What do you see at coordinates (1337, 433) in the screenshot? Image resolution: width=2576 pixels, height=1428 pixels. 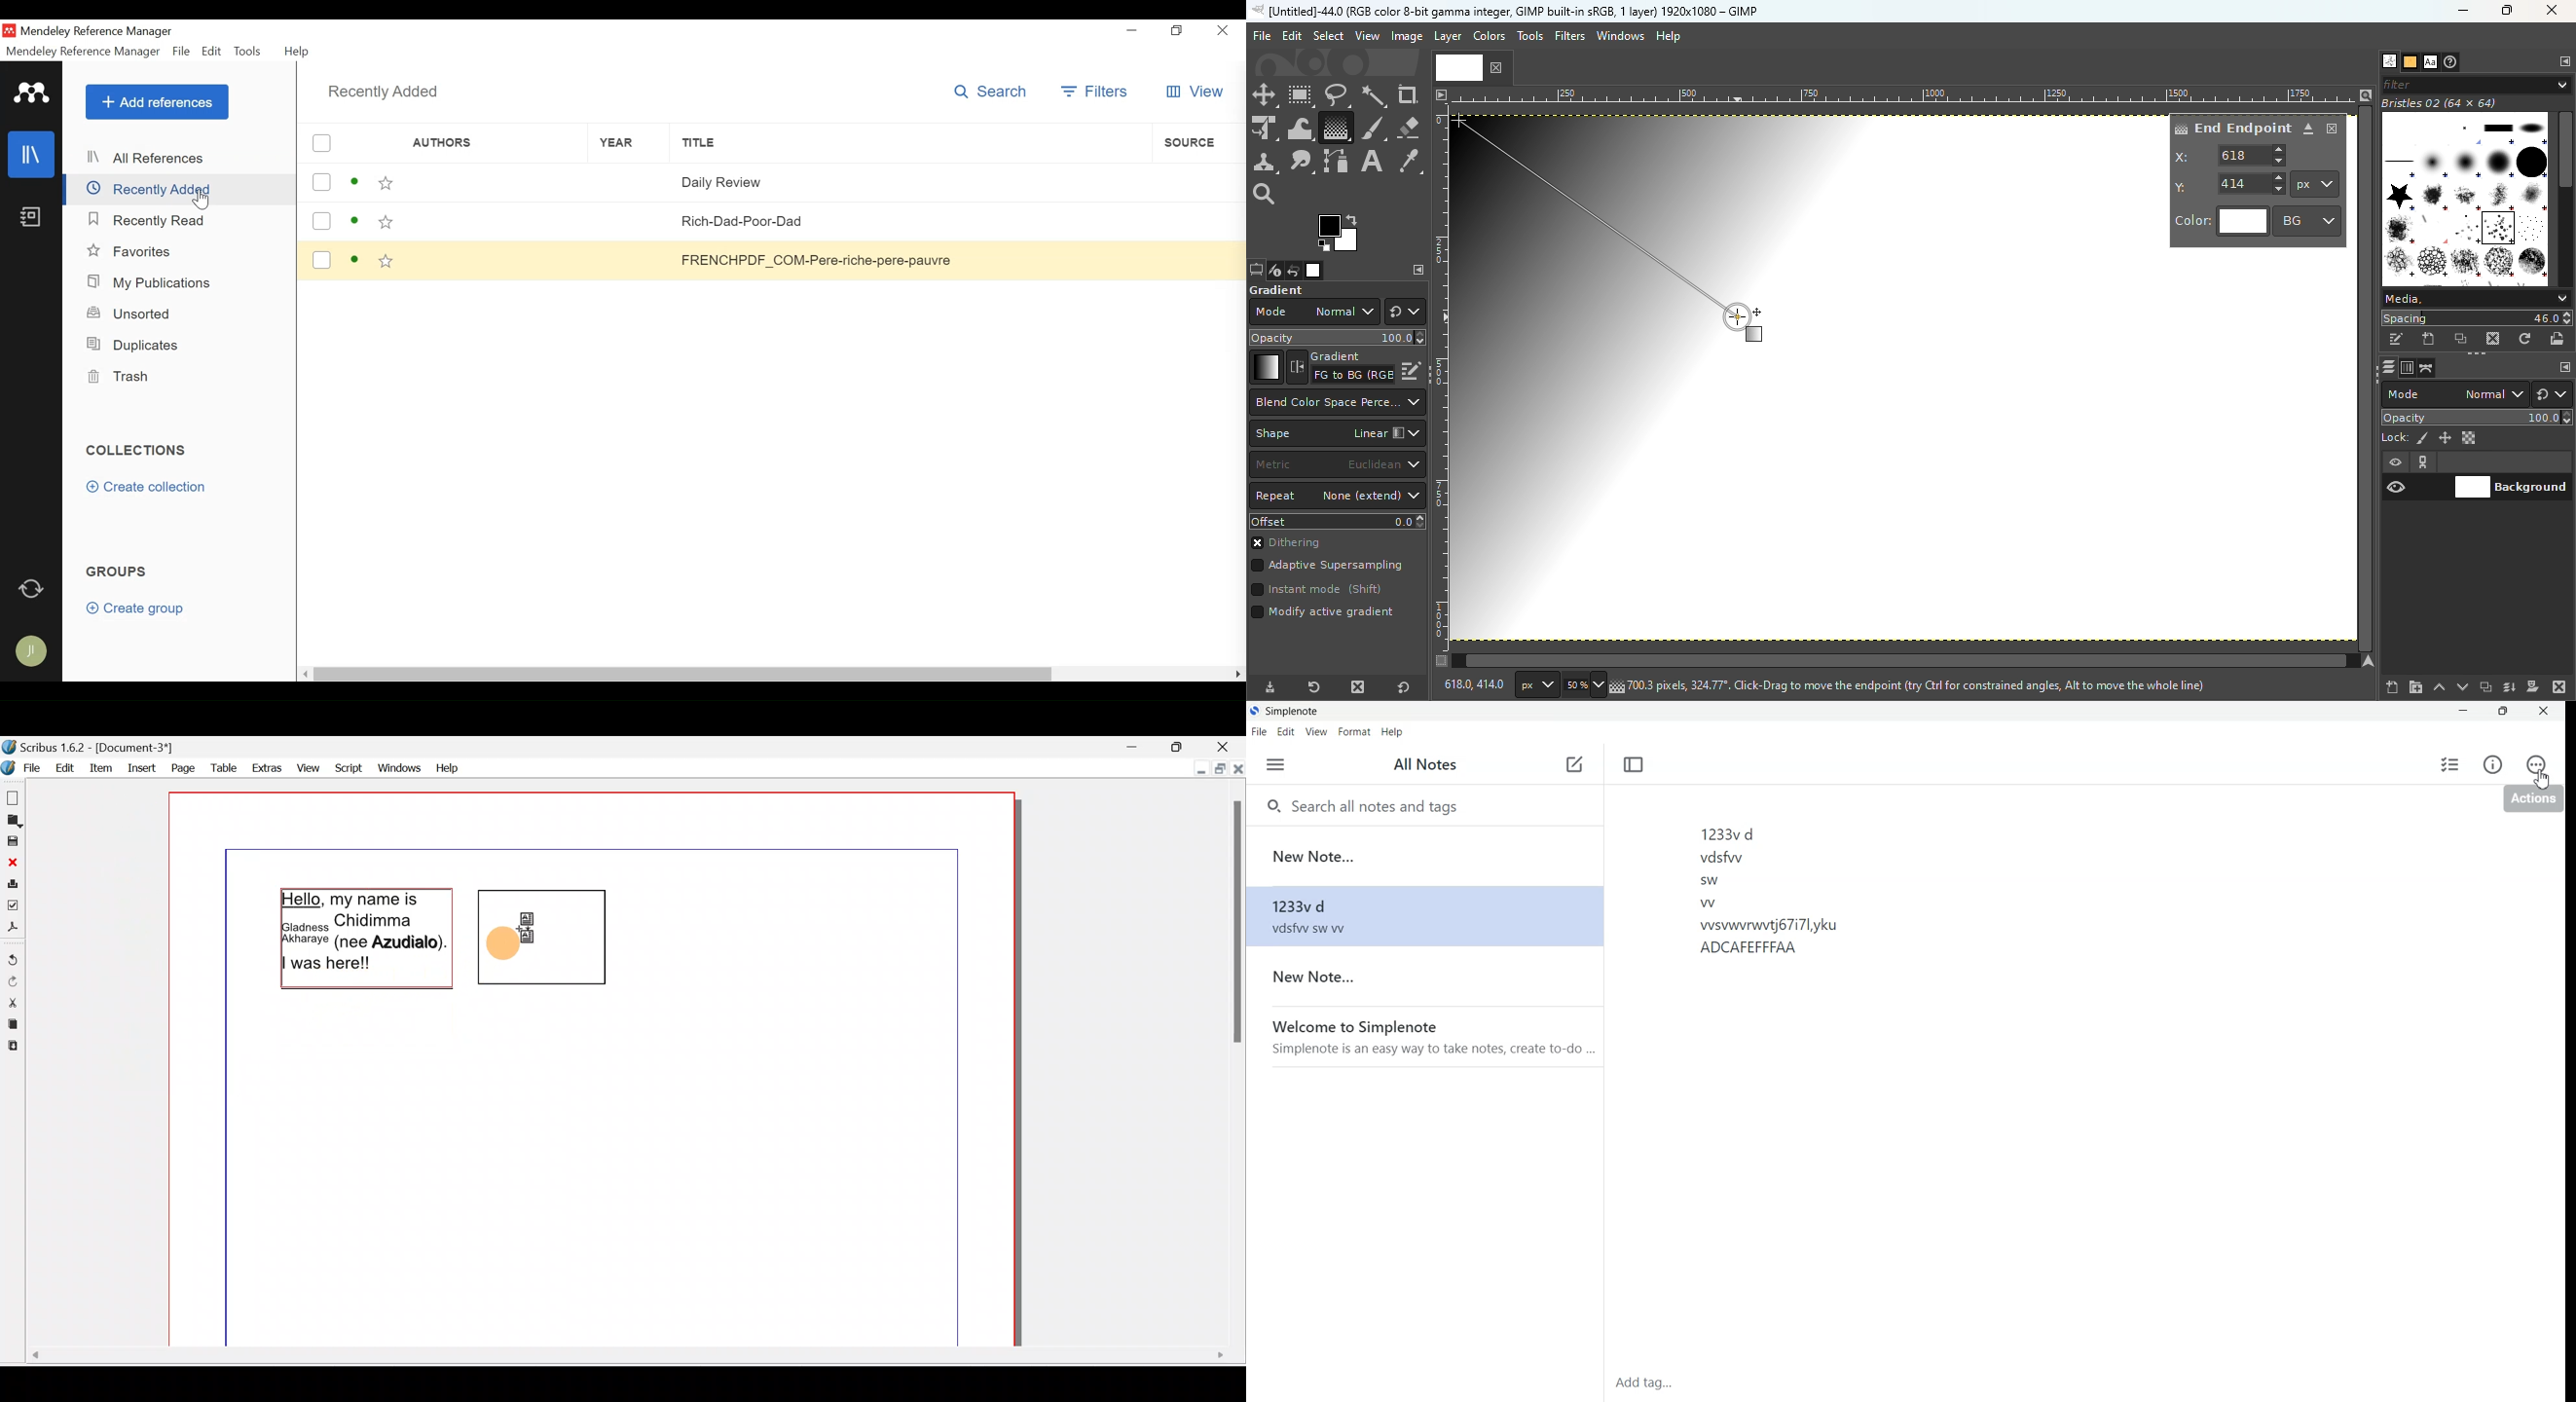 I see `Shape` at bounding box center [1337, 433].